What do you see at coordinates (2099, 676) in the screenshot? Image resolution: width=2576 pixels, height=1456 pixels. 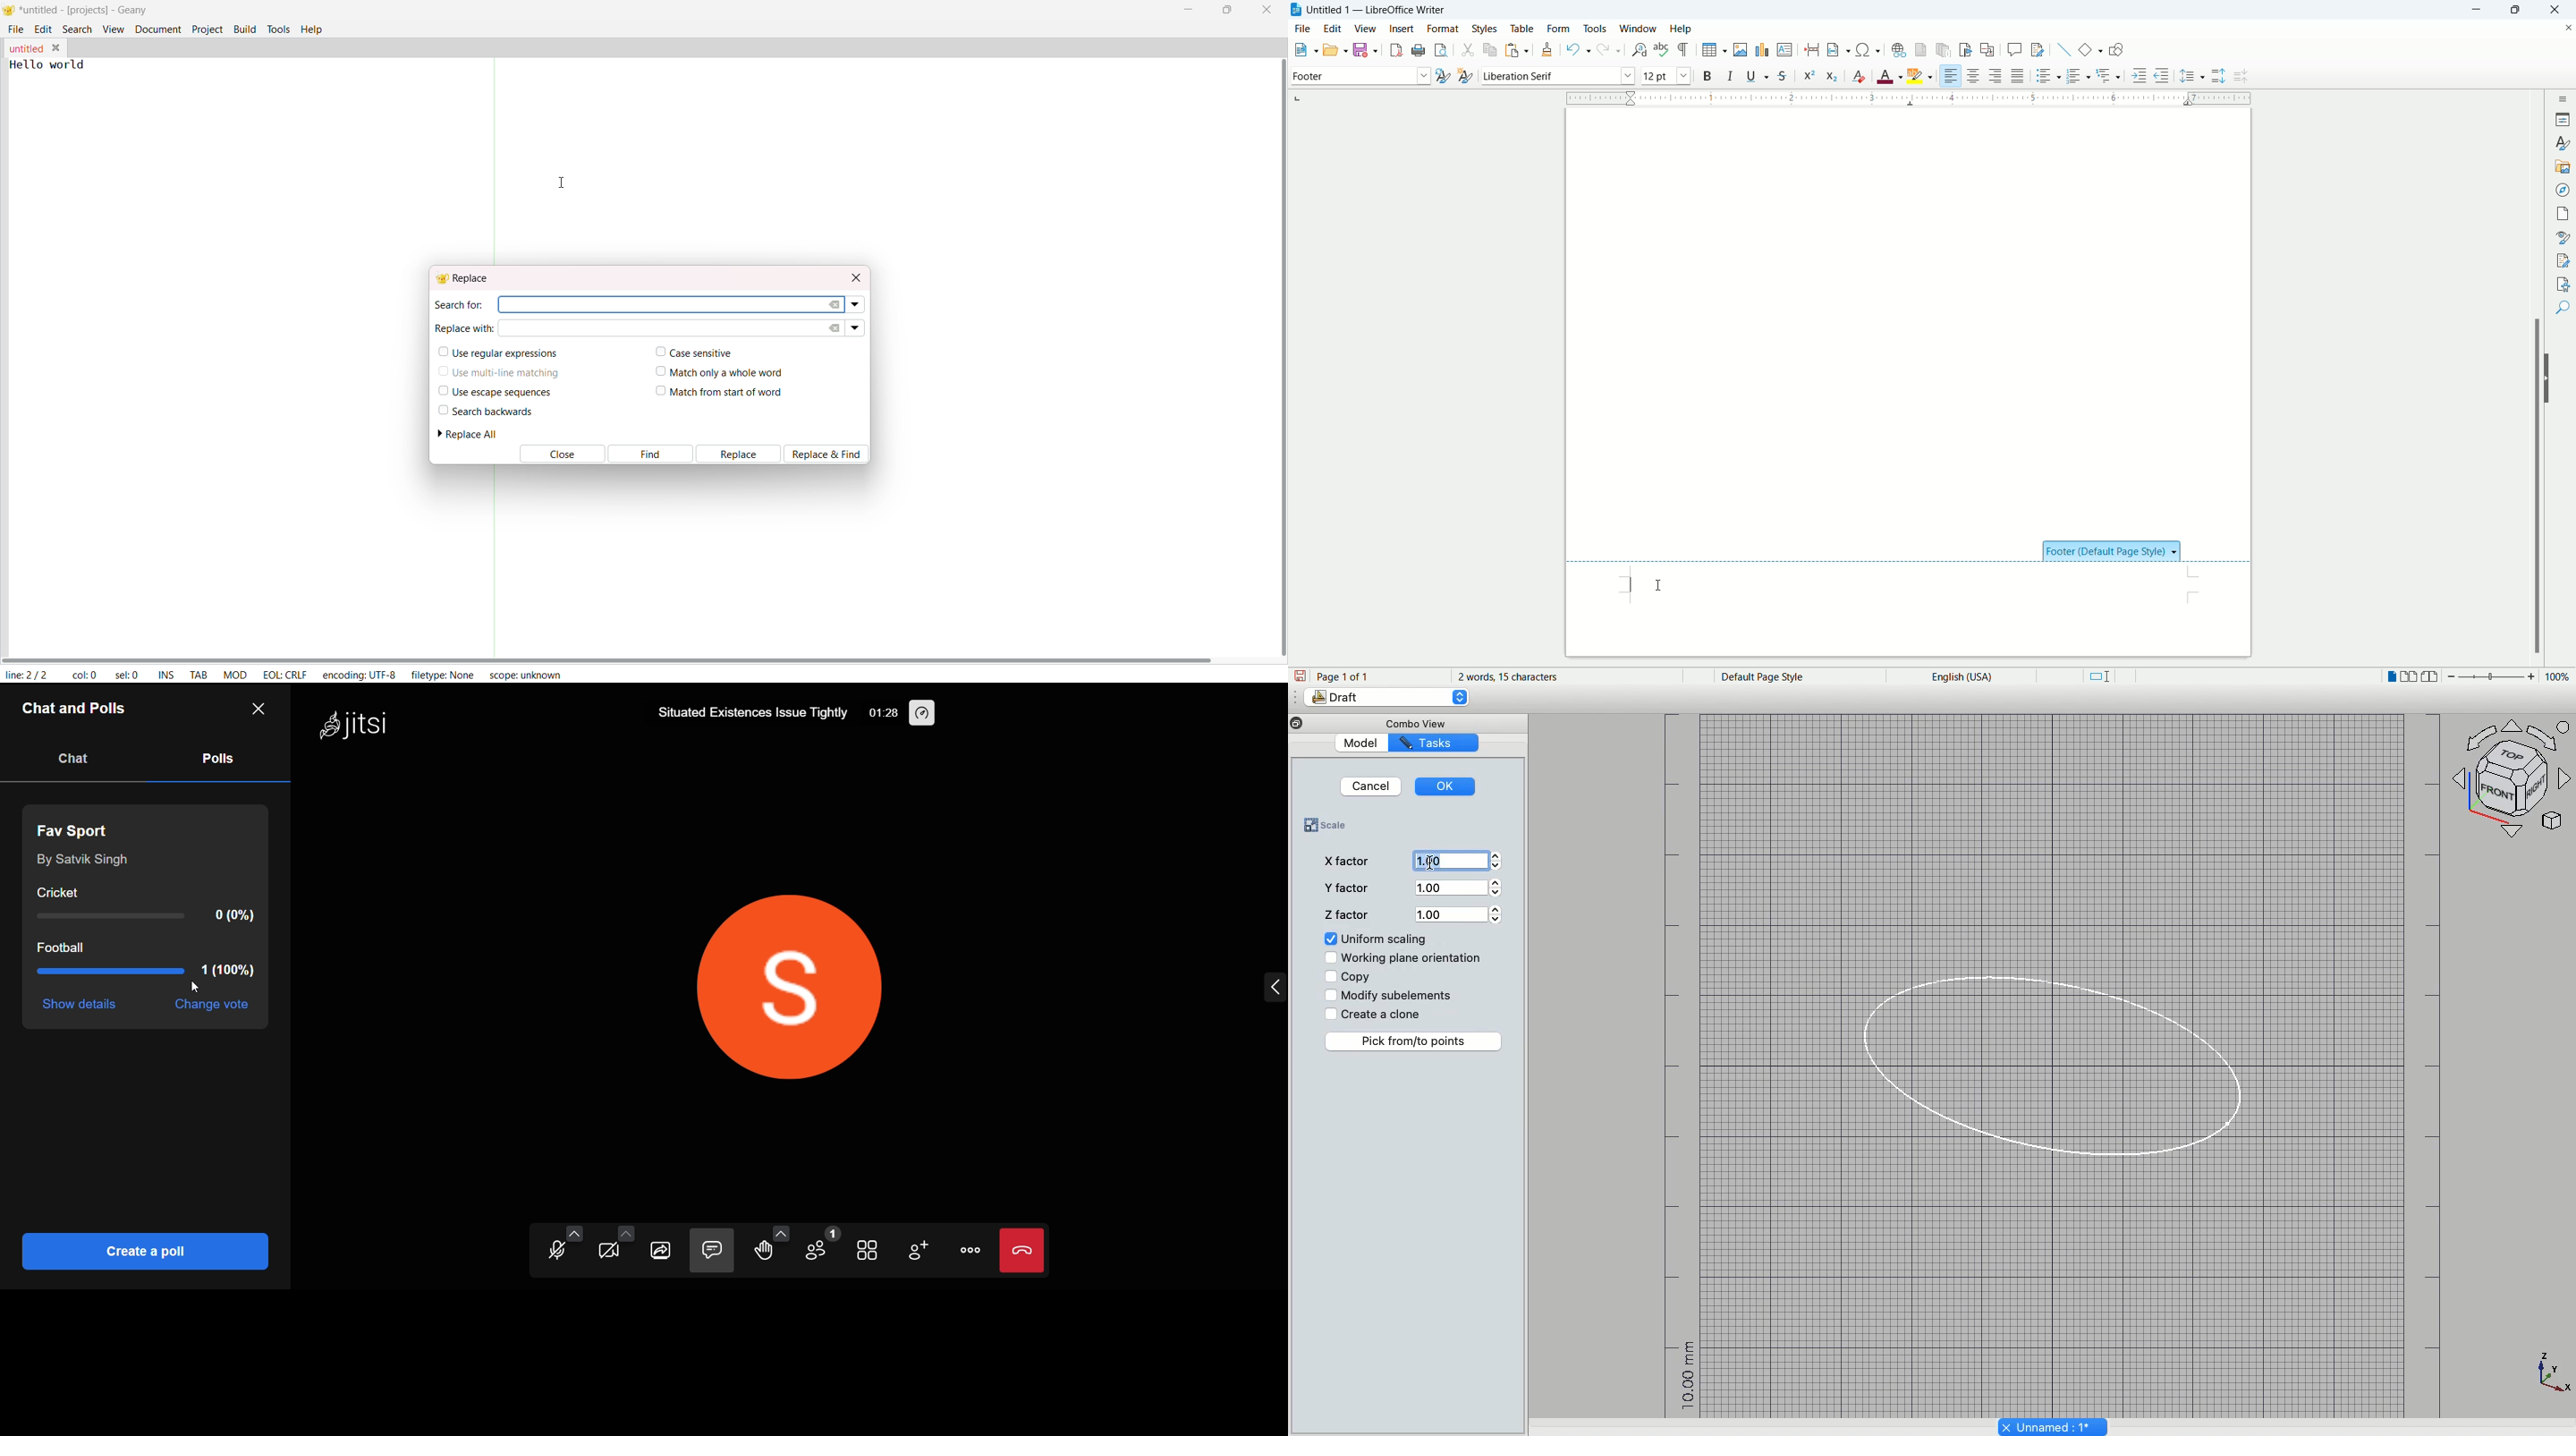 I see `standard selection` at bounding box center [2099, 676].